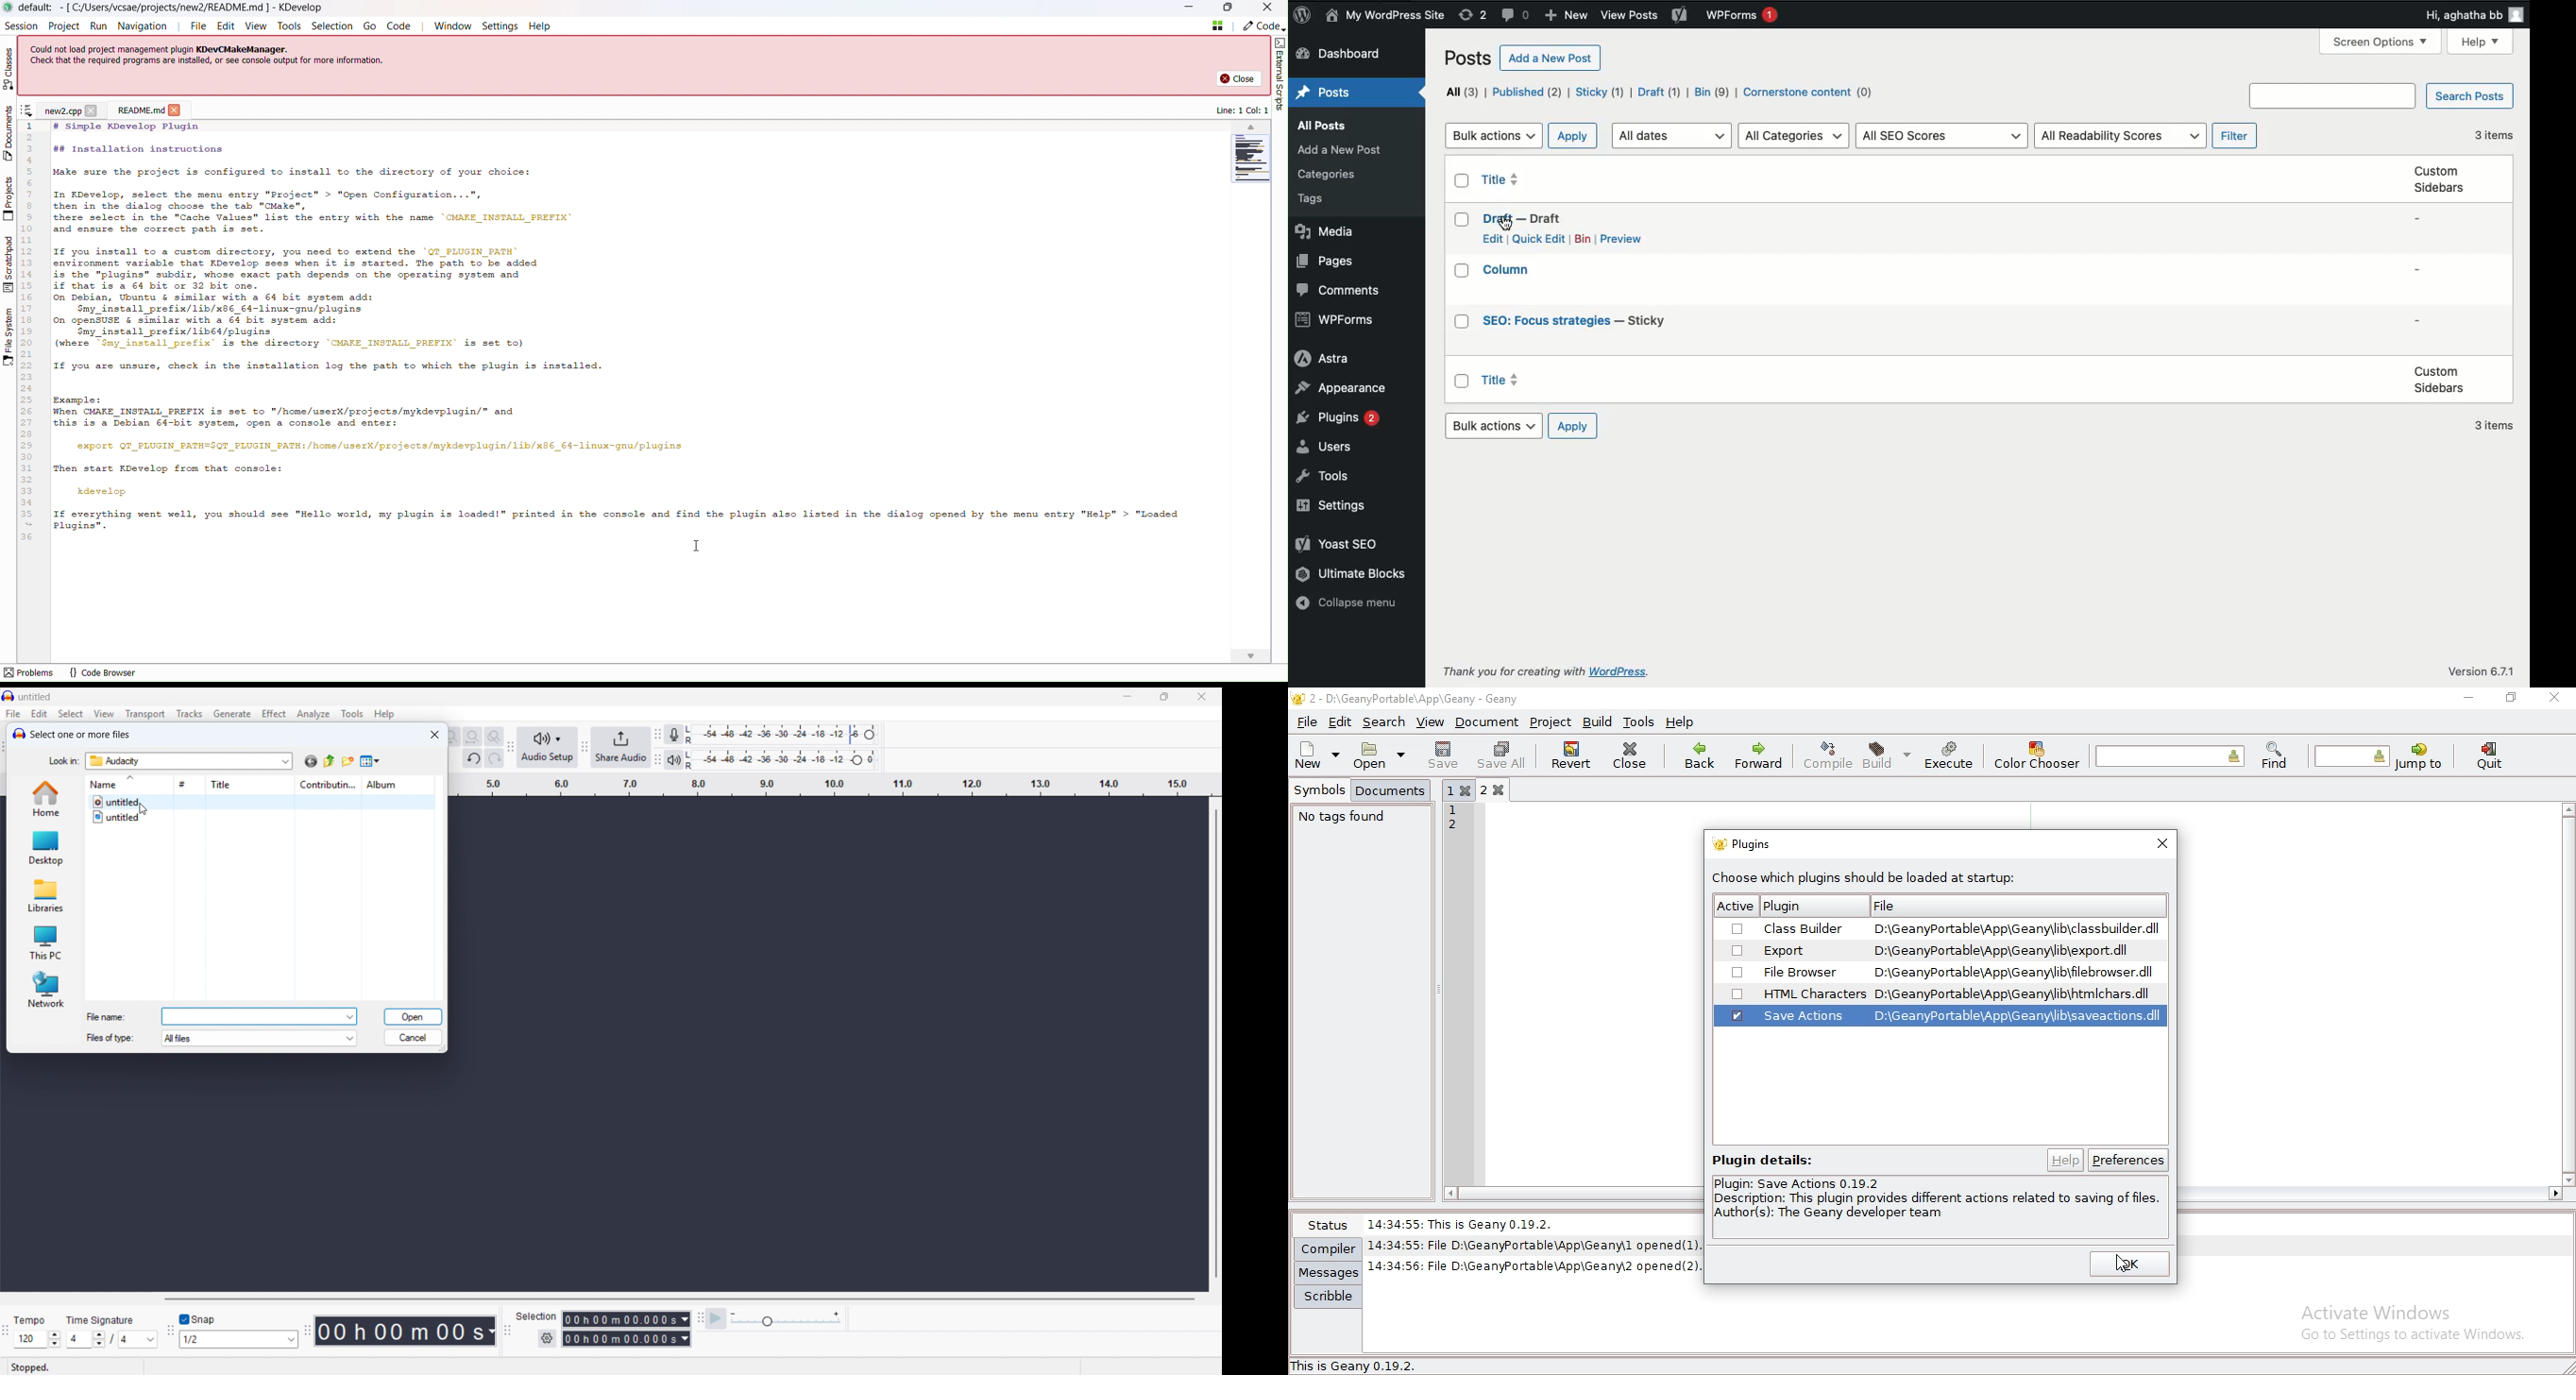 This screenshot has height=1400, width=2576. I want to click on Snapping toolbar , so click(170, 1332).